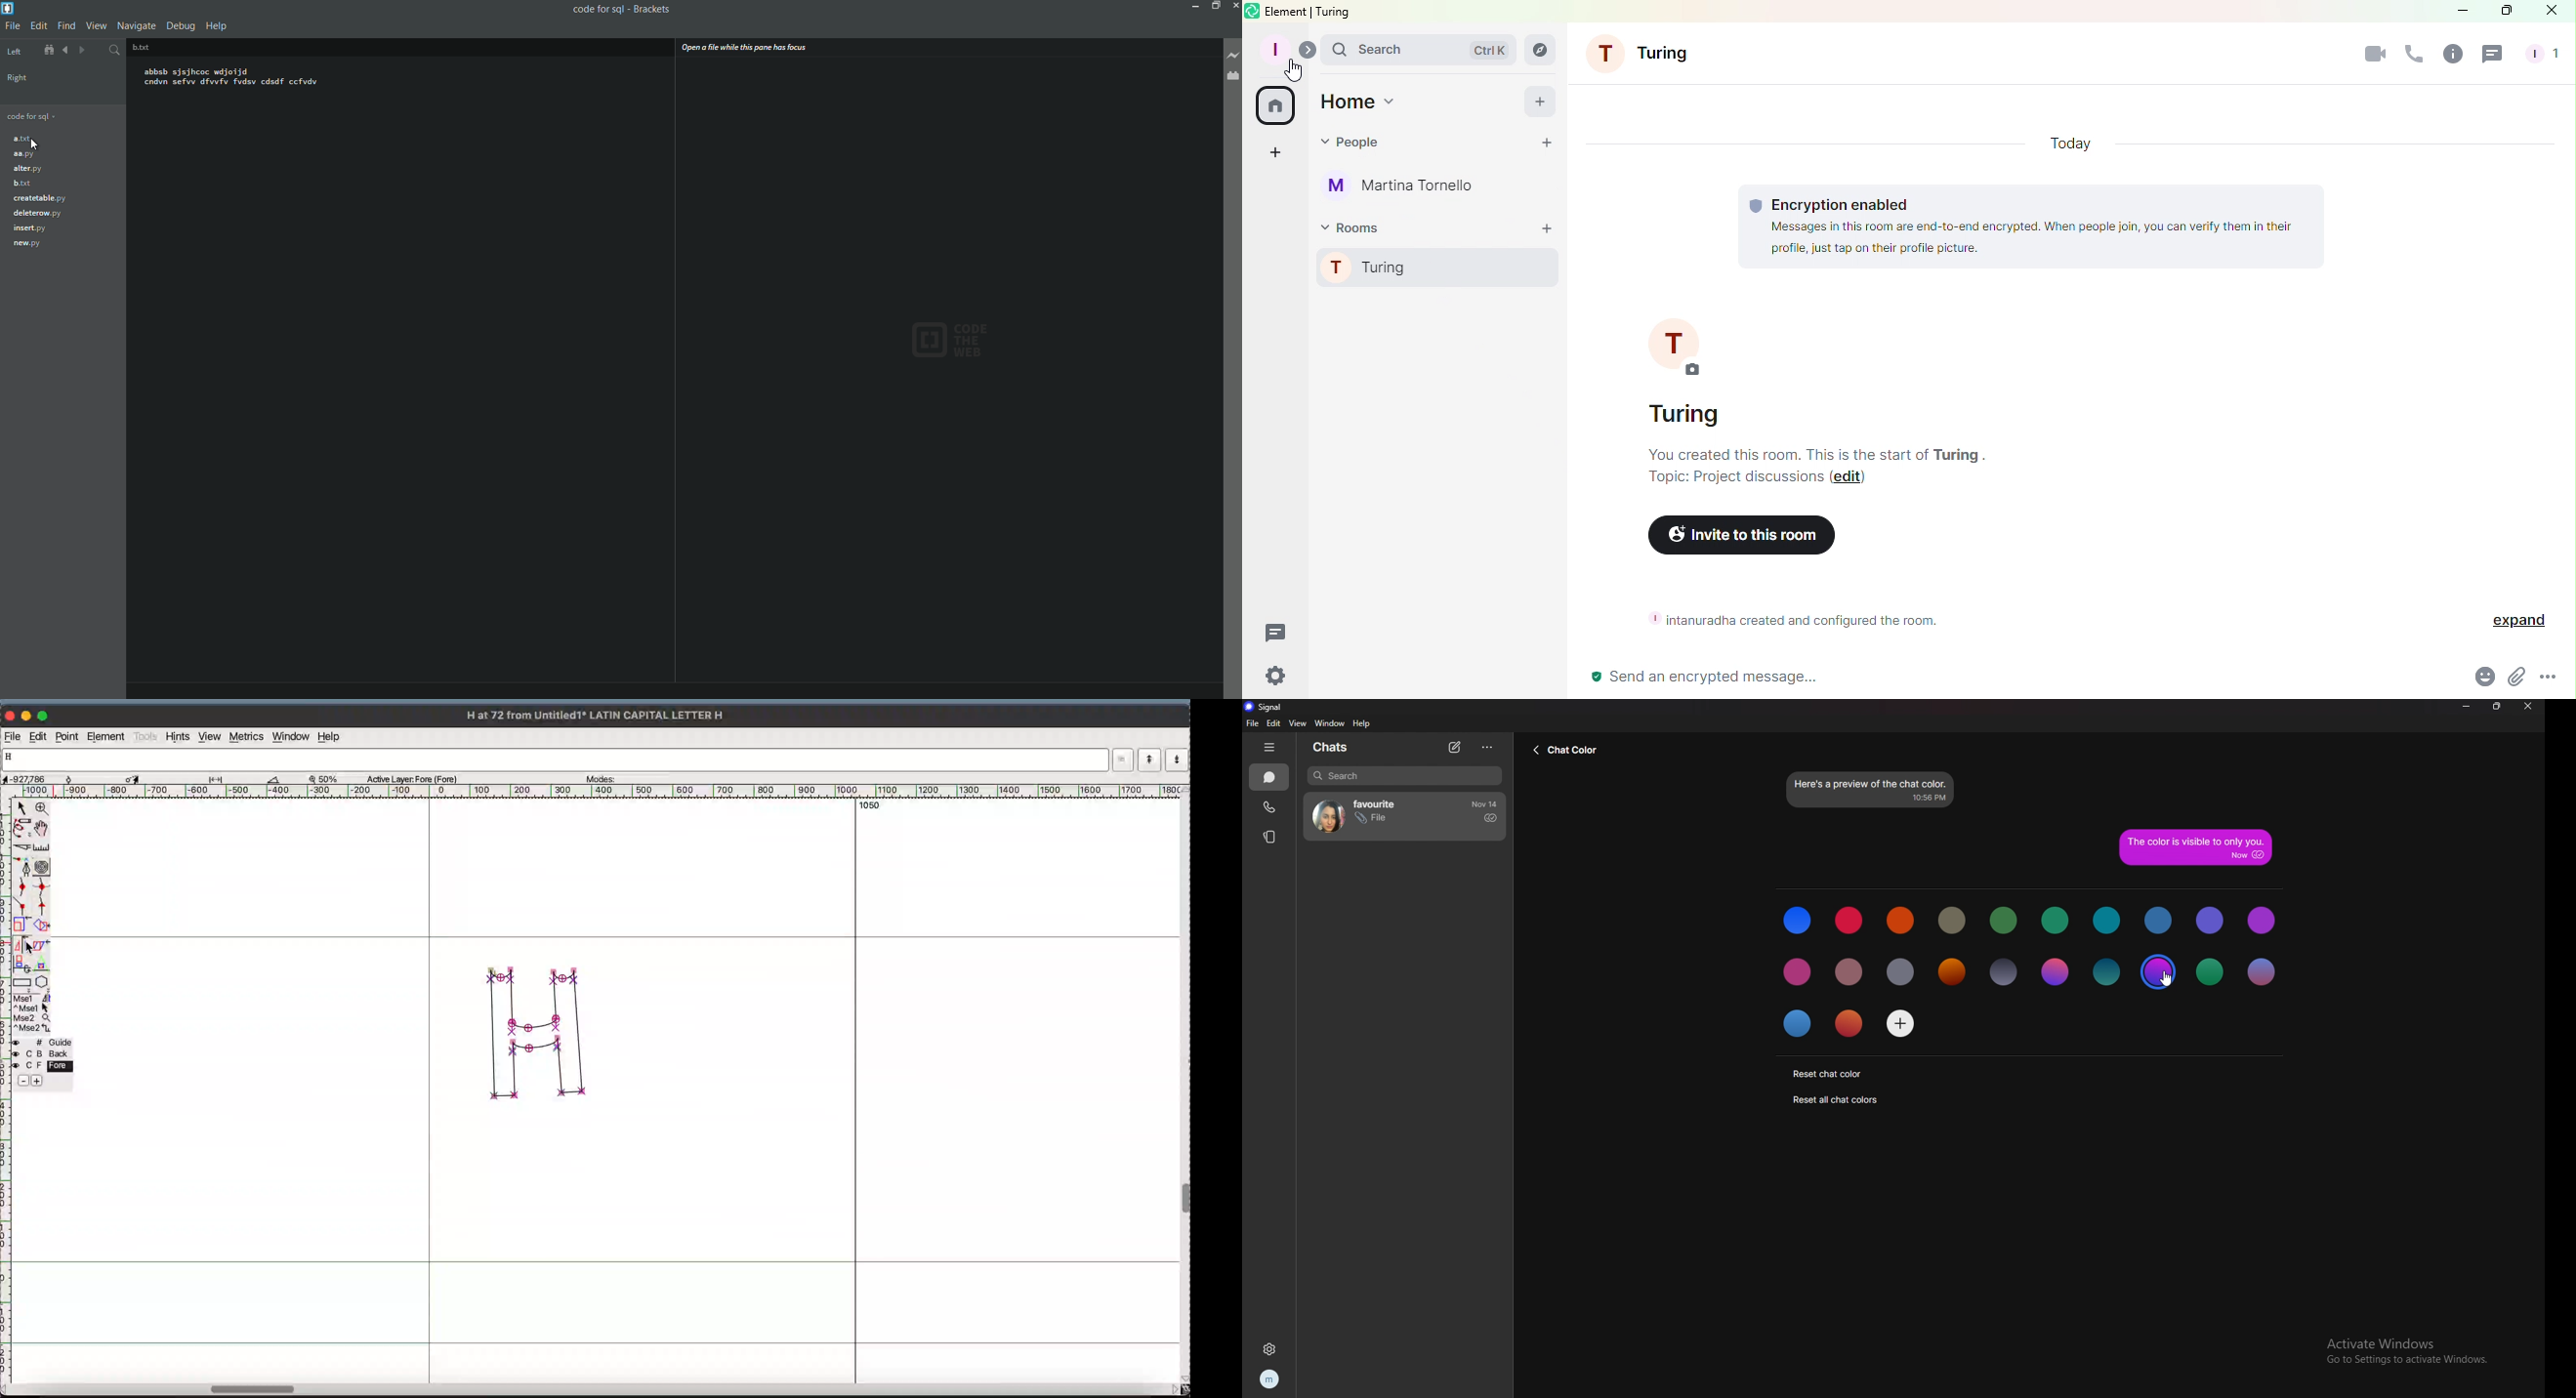 This screenshot has width=2576, height=1400. What do you see at coordinates (2260, 972) in the screenshot?
I see `color` at bounding box center [2260, 972].